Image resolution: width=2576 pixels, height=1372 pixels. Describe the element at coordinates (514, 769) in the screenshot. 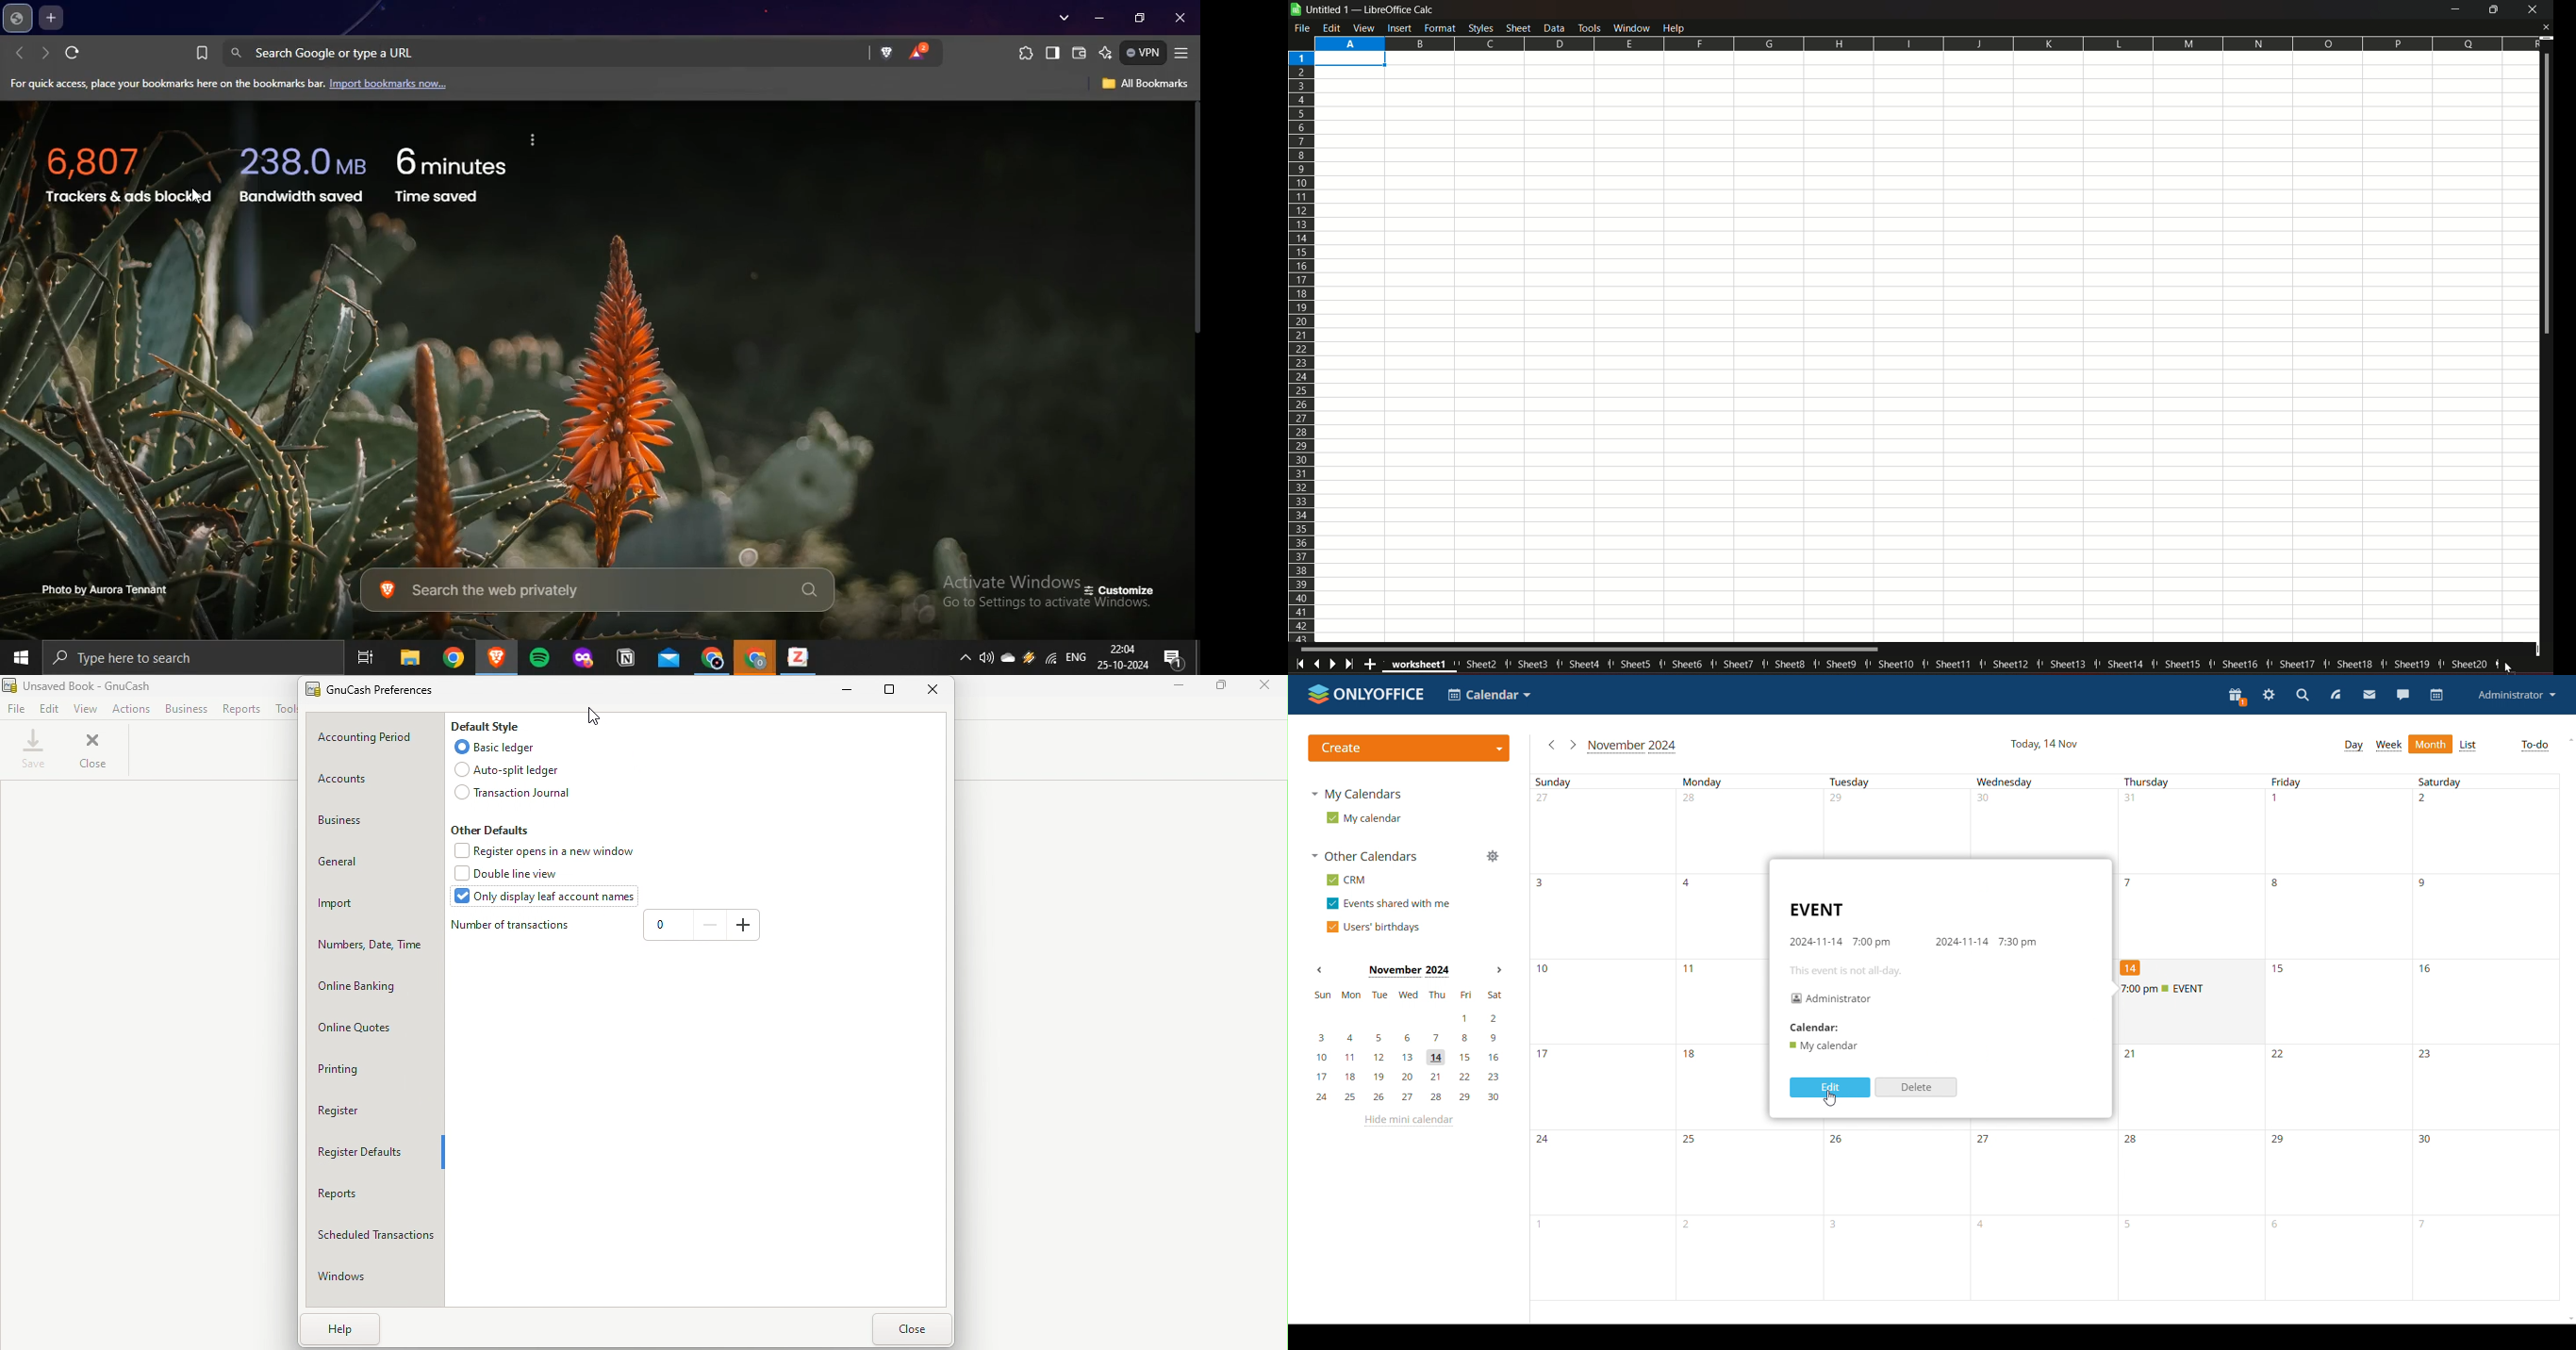

I see `Auto-split ledger` at that location.